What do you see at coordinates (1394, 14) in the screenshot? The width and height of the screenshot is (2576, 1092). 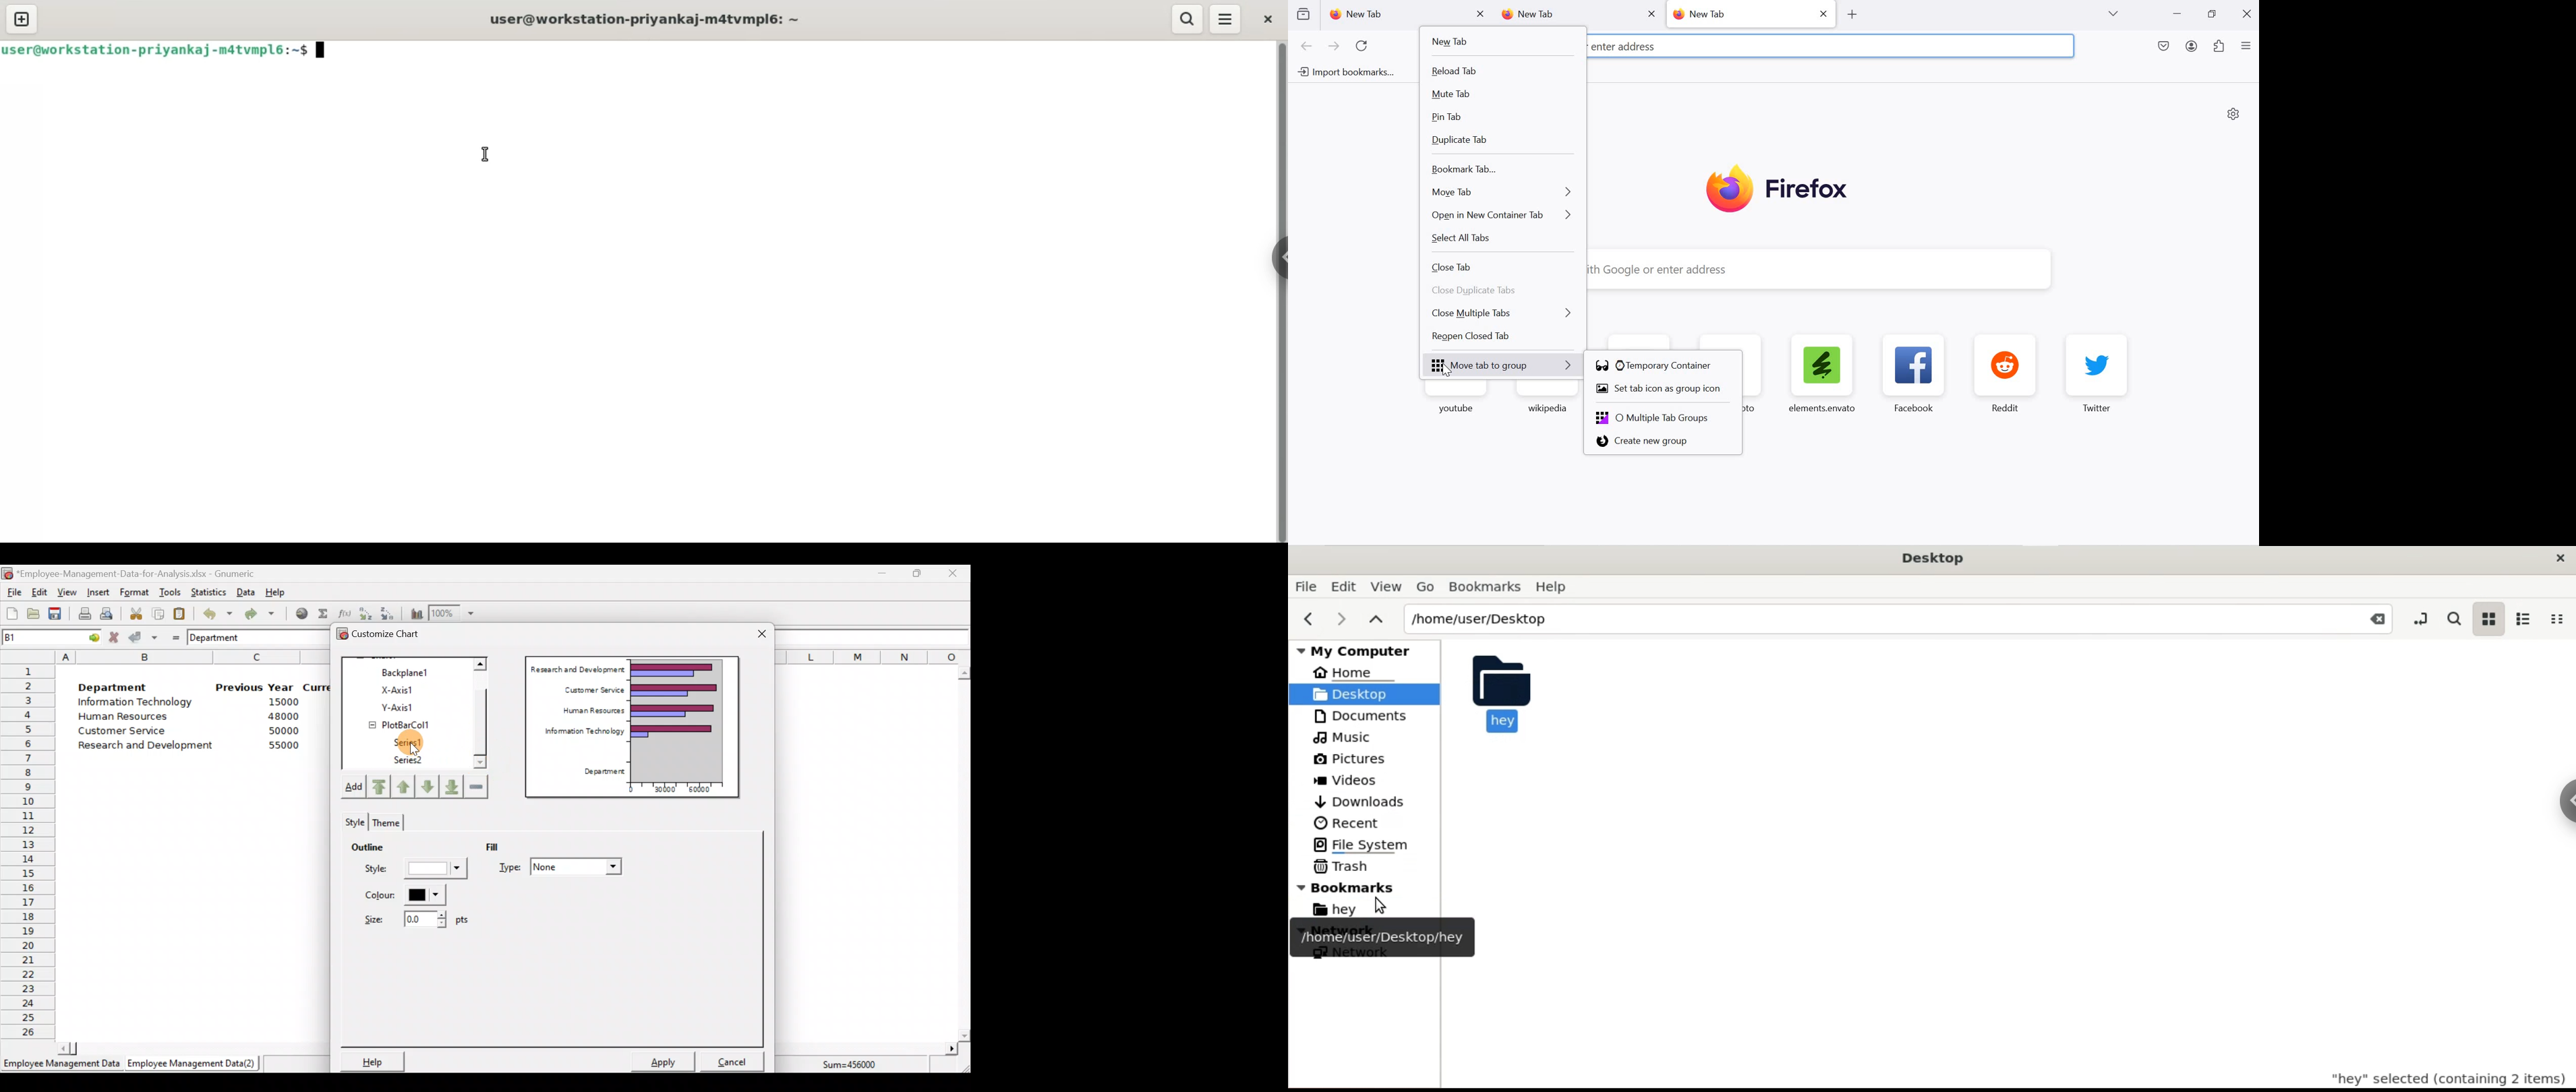 I see `new tab` at bounding box center [1394, 14].